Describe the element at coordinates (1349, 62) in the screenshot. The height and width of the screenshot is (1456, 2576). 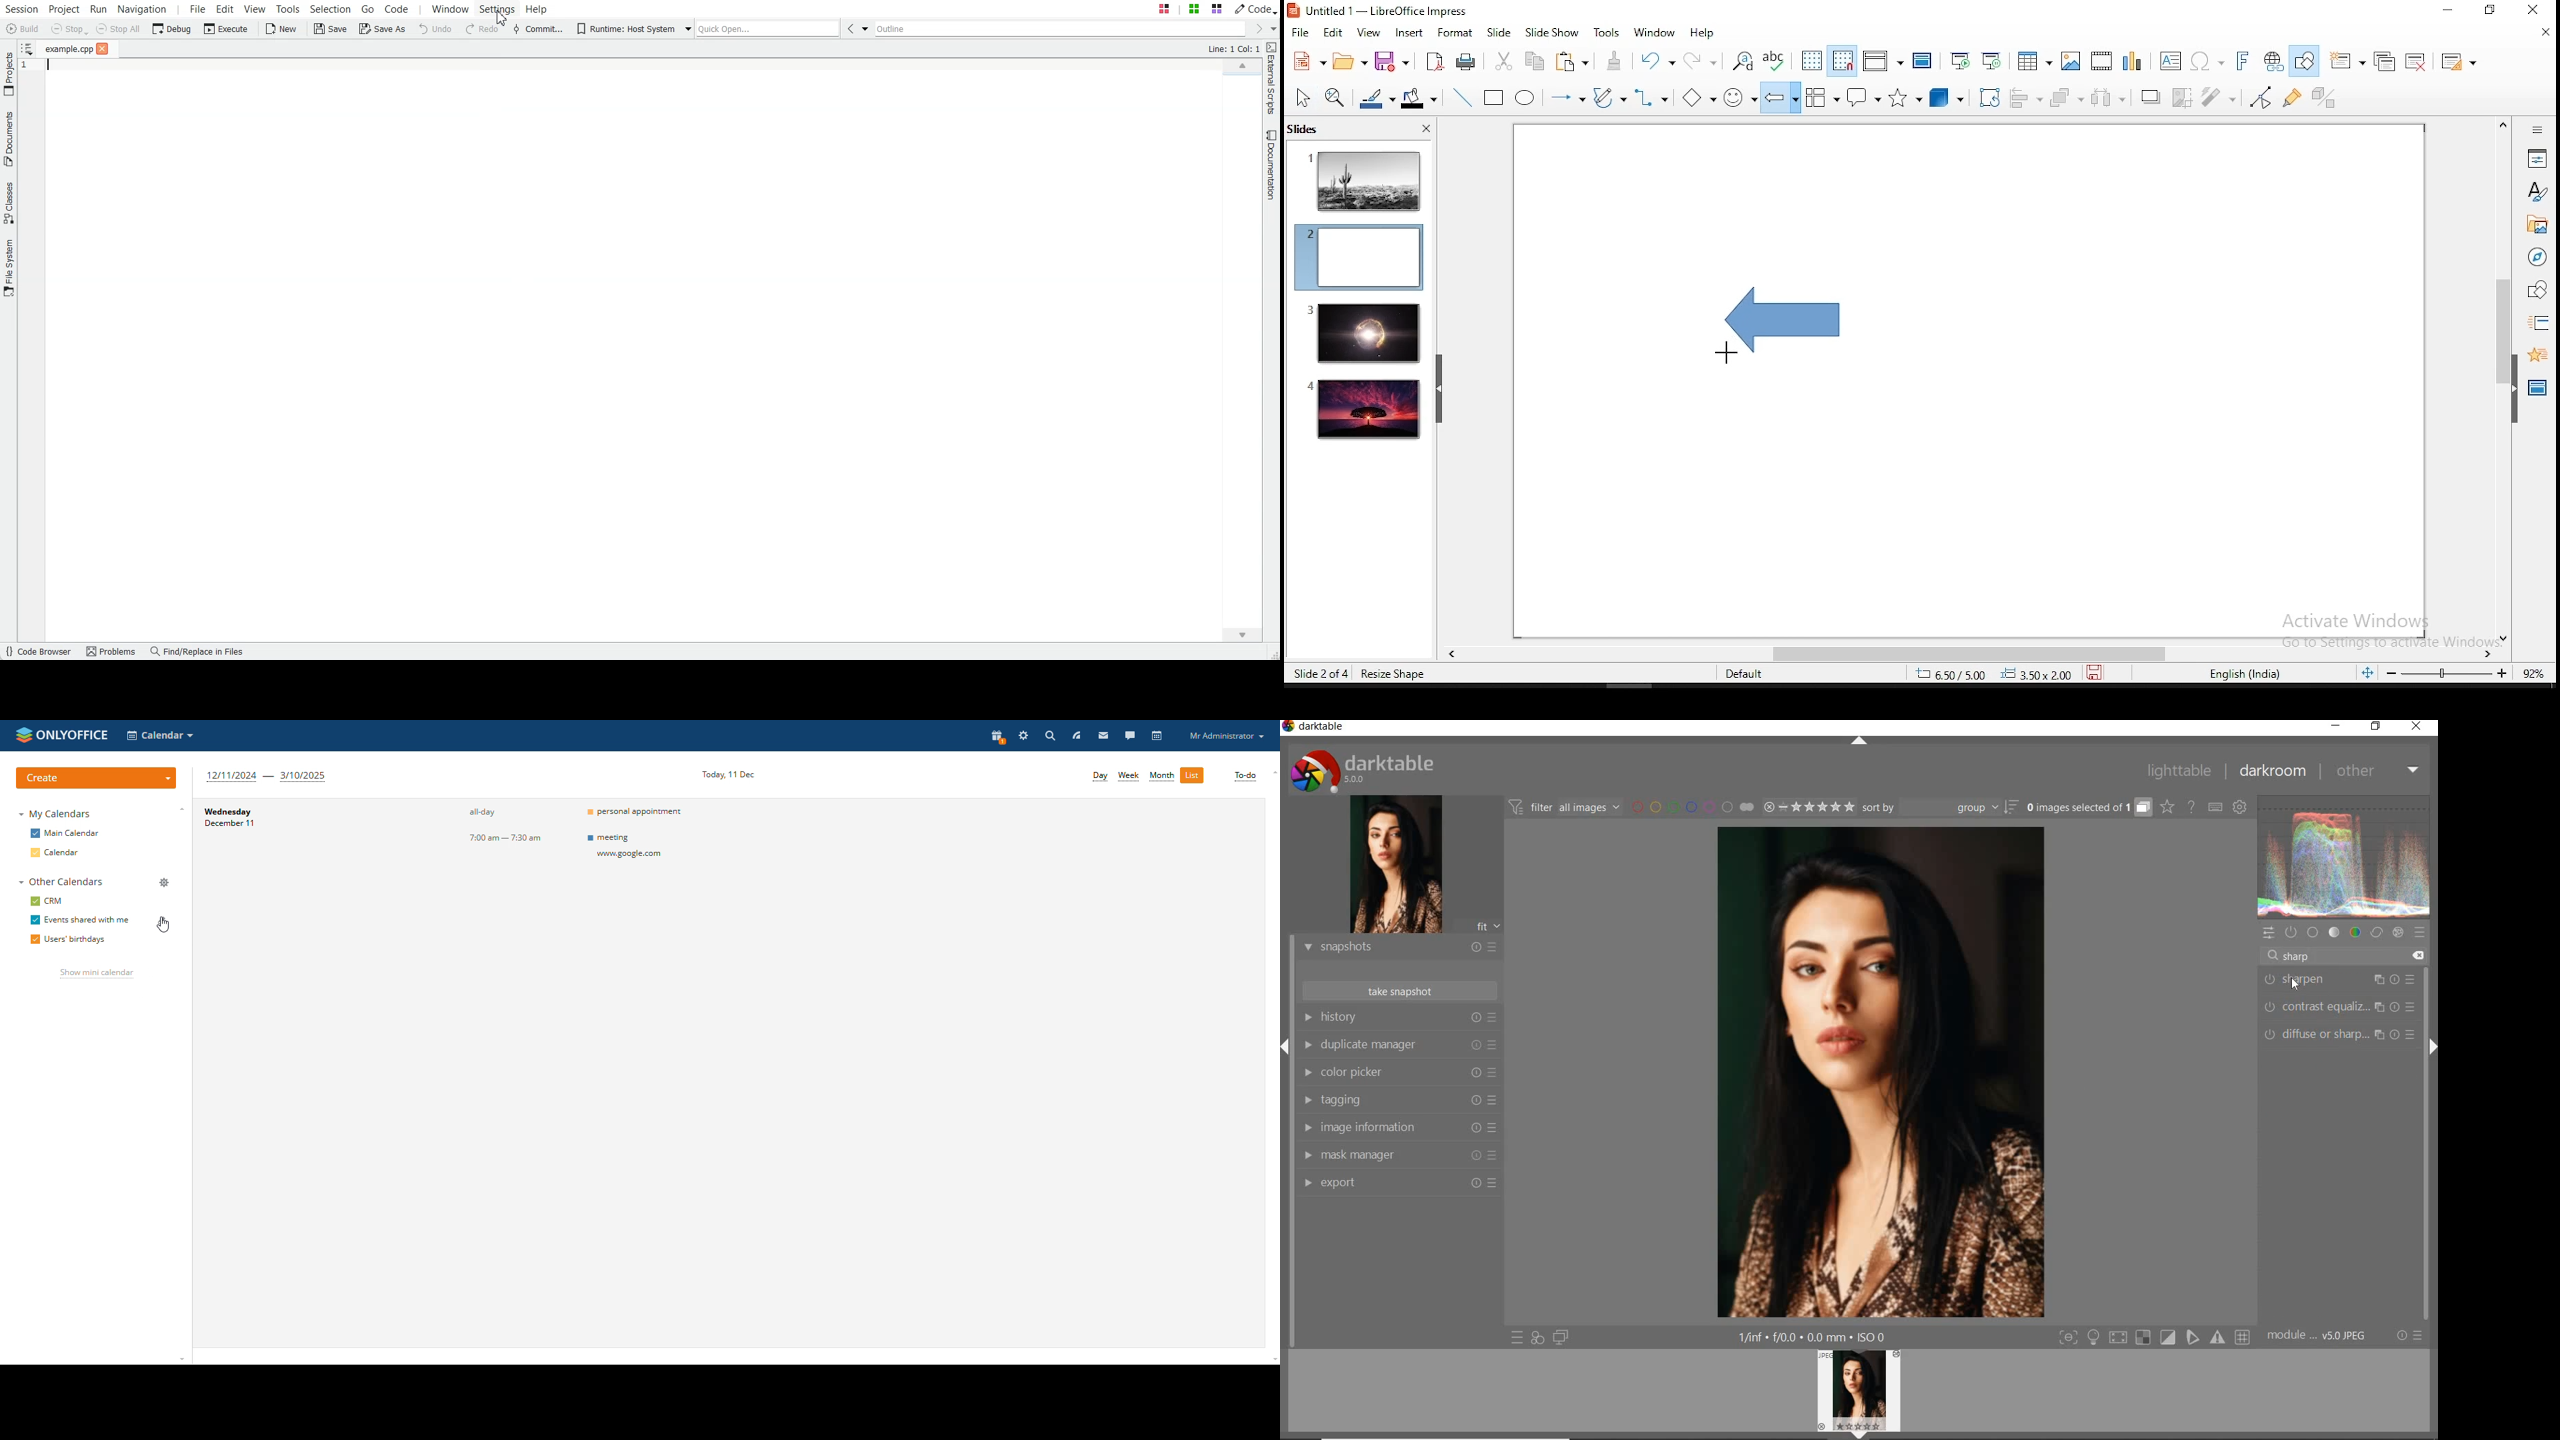
I see `open` at that location.